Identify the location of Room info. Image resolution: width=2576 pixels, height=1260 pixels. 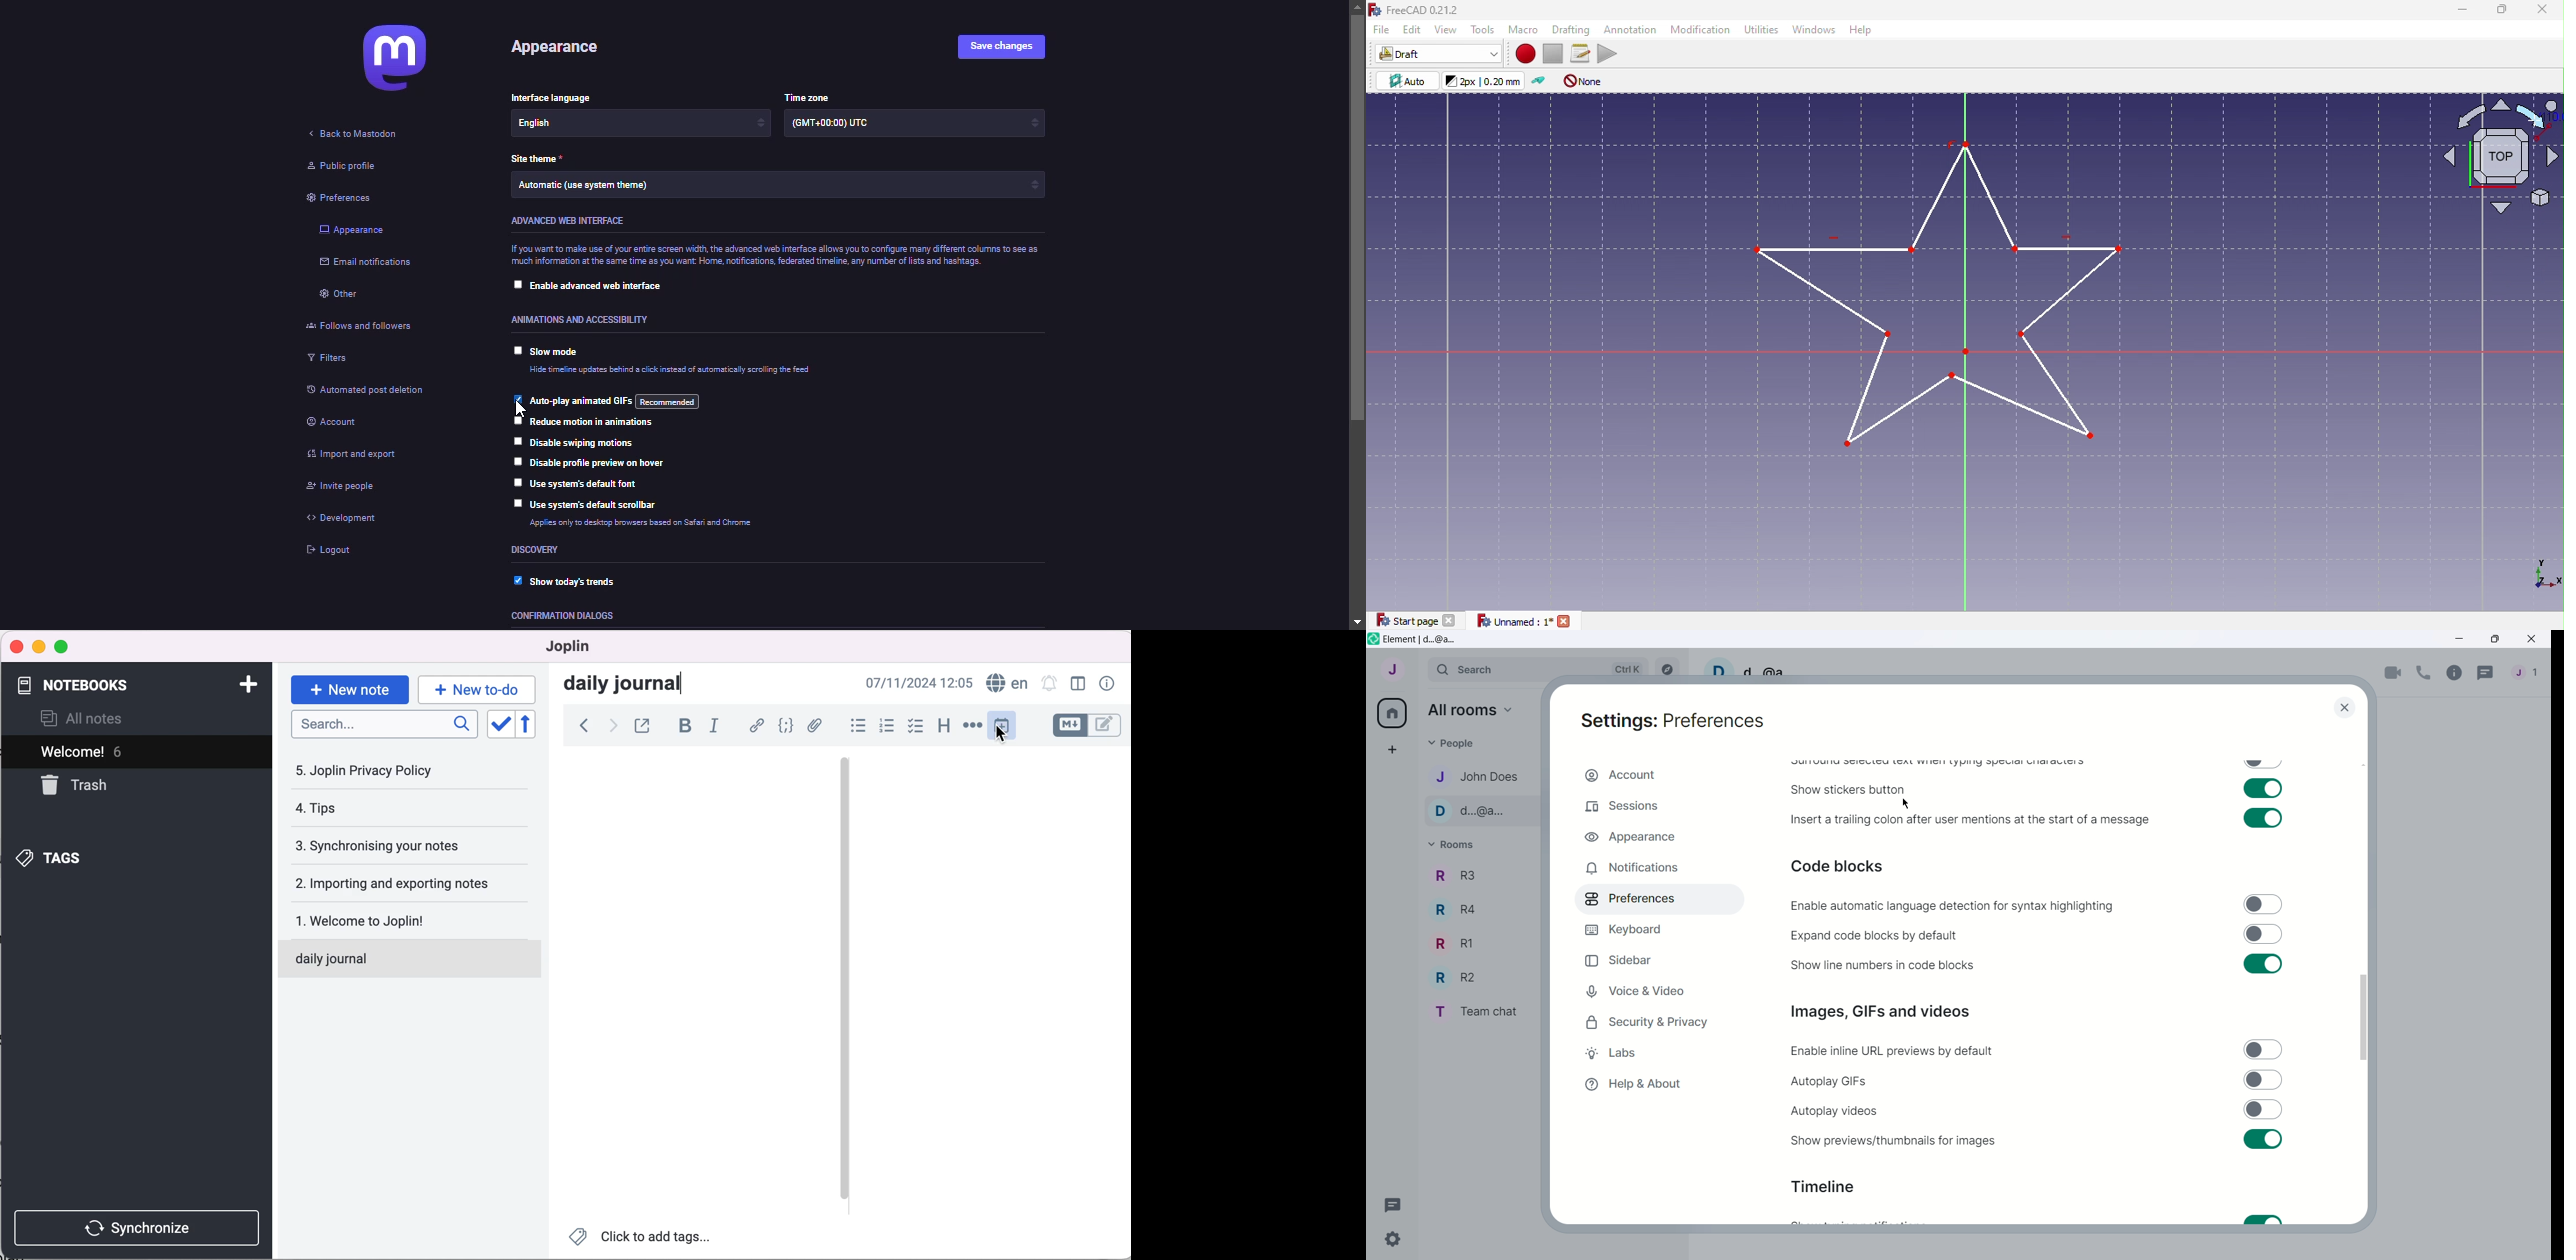
(2455, 674).